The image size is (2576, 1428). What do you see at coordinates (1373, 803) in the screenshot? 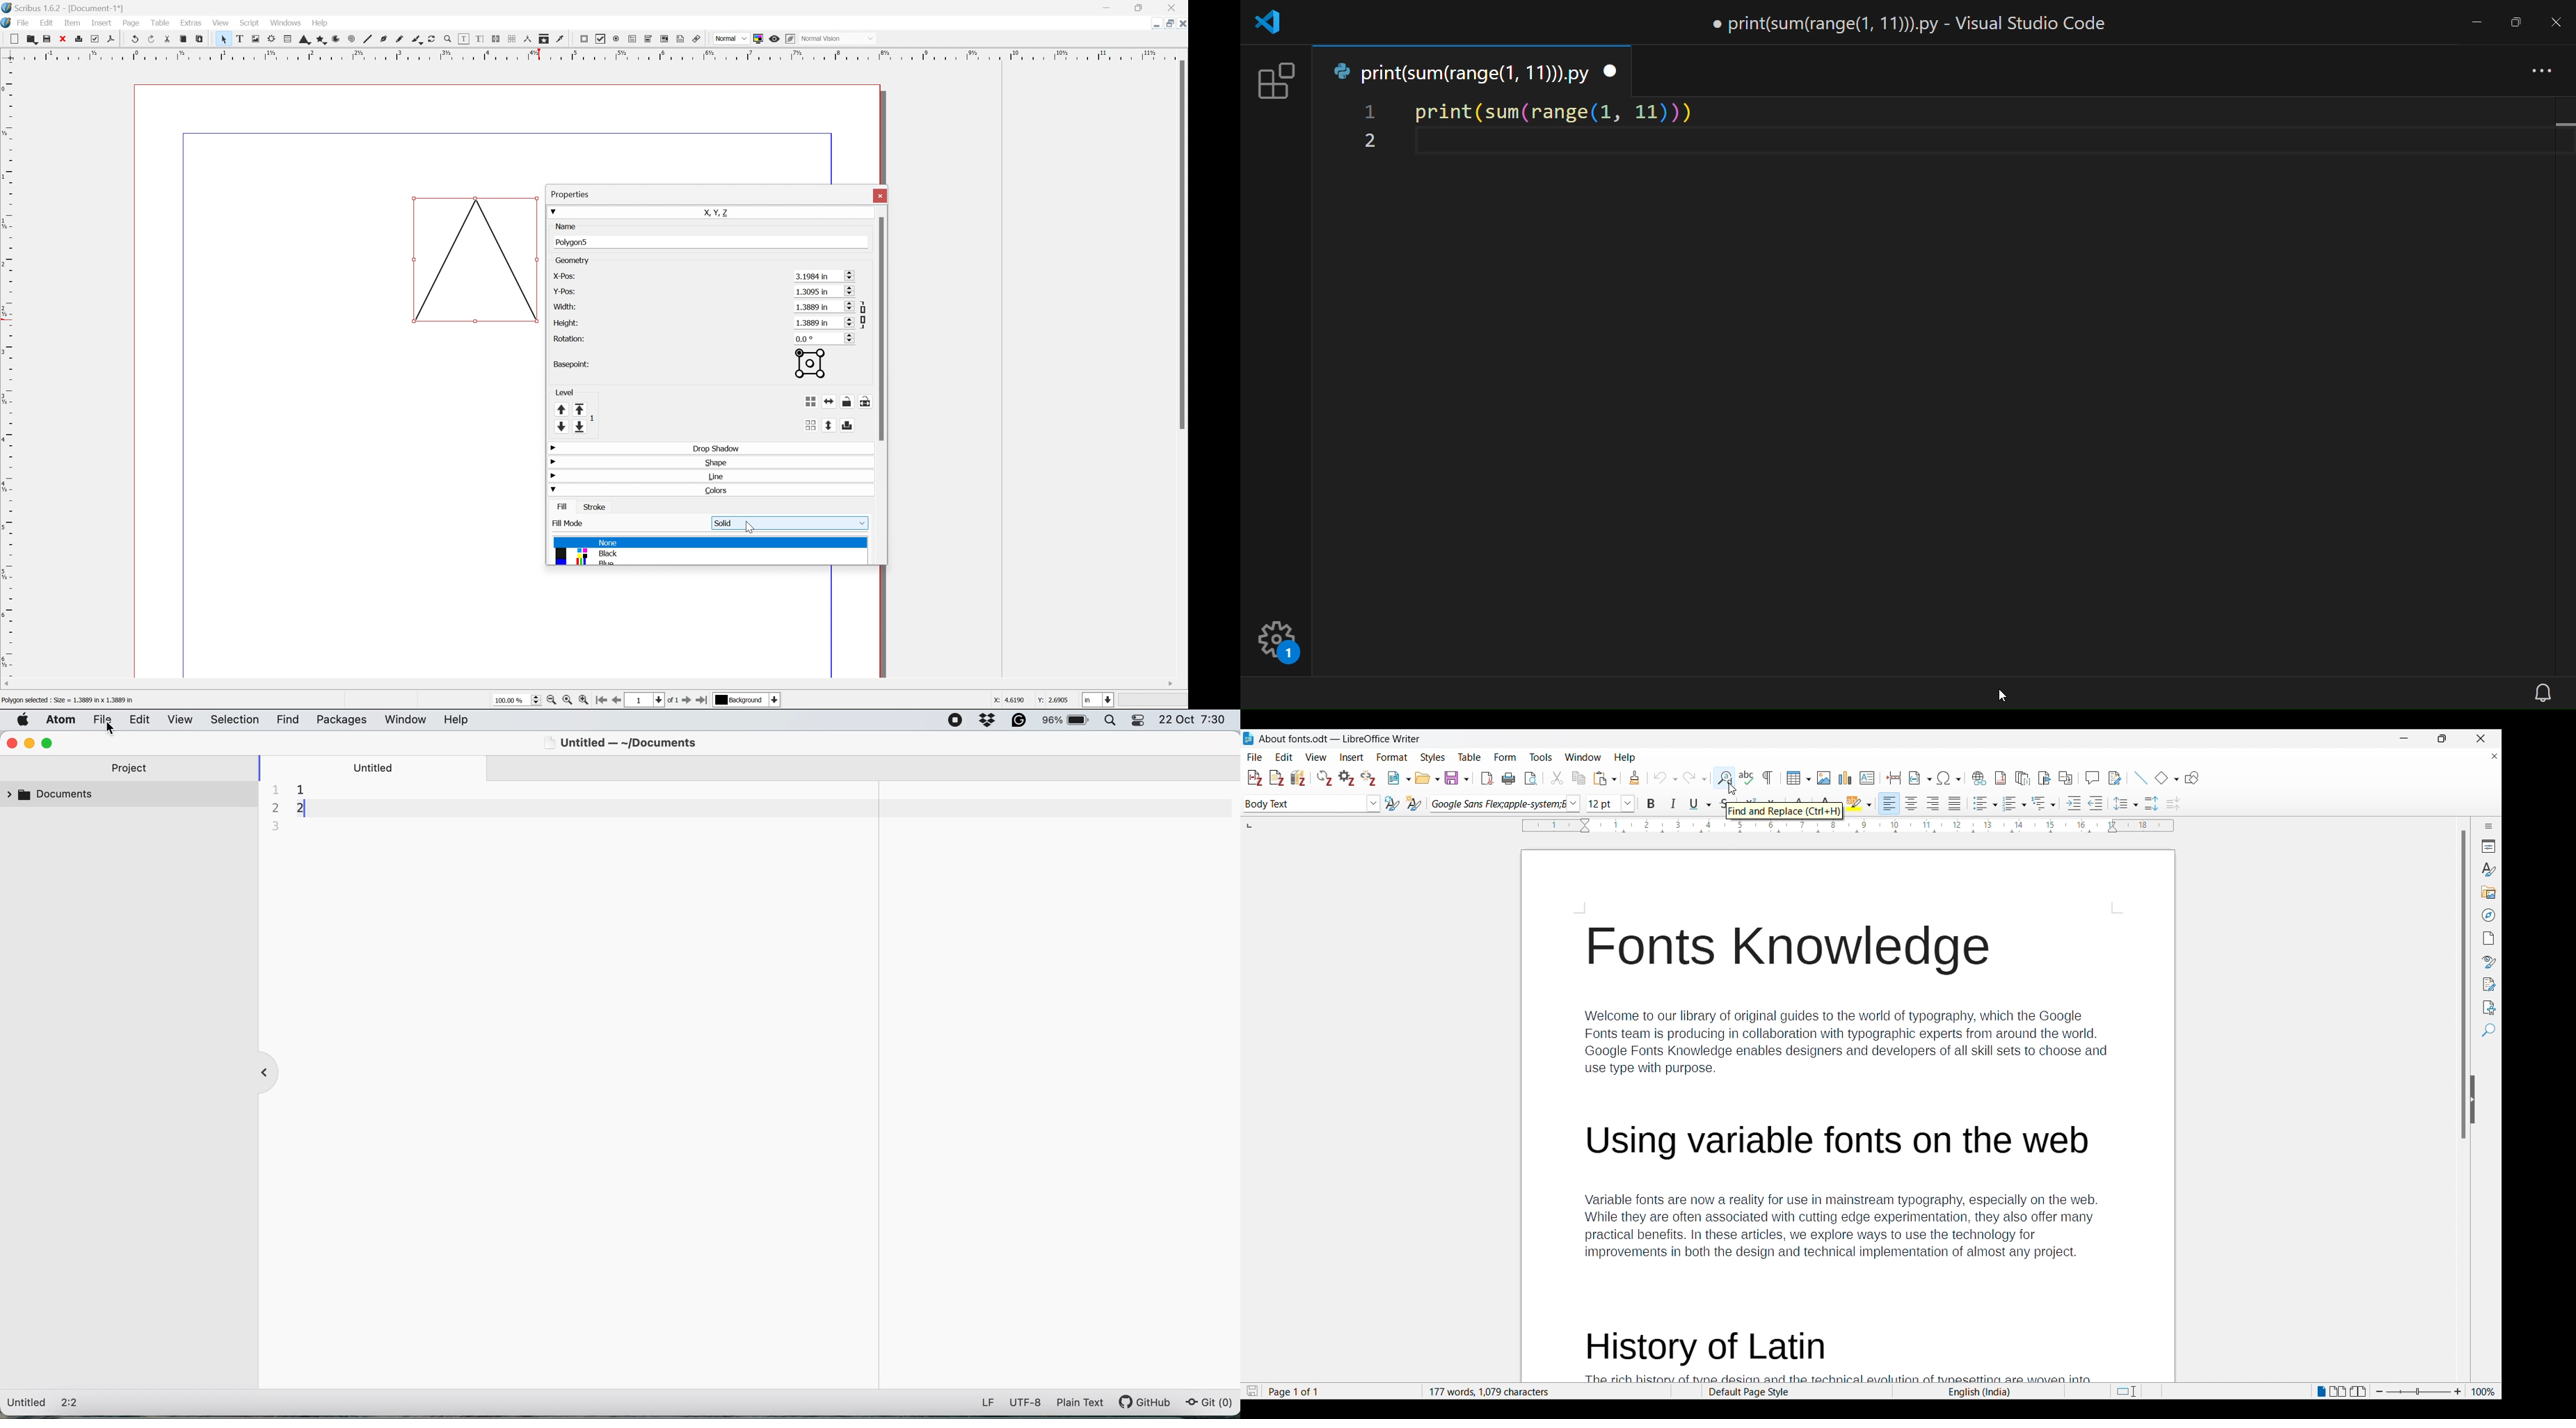
I see `Paragraph style options` at bounding box center [1373, 803].